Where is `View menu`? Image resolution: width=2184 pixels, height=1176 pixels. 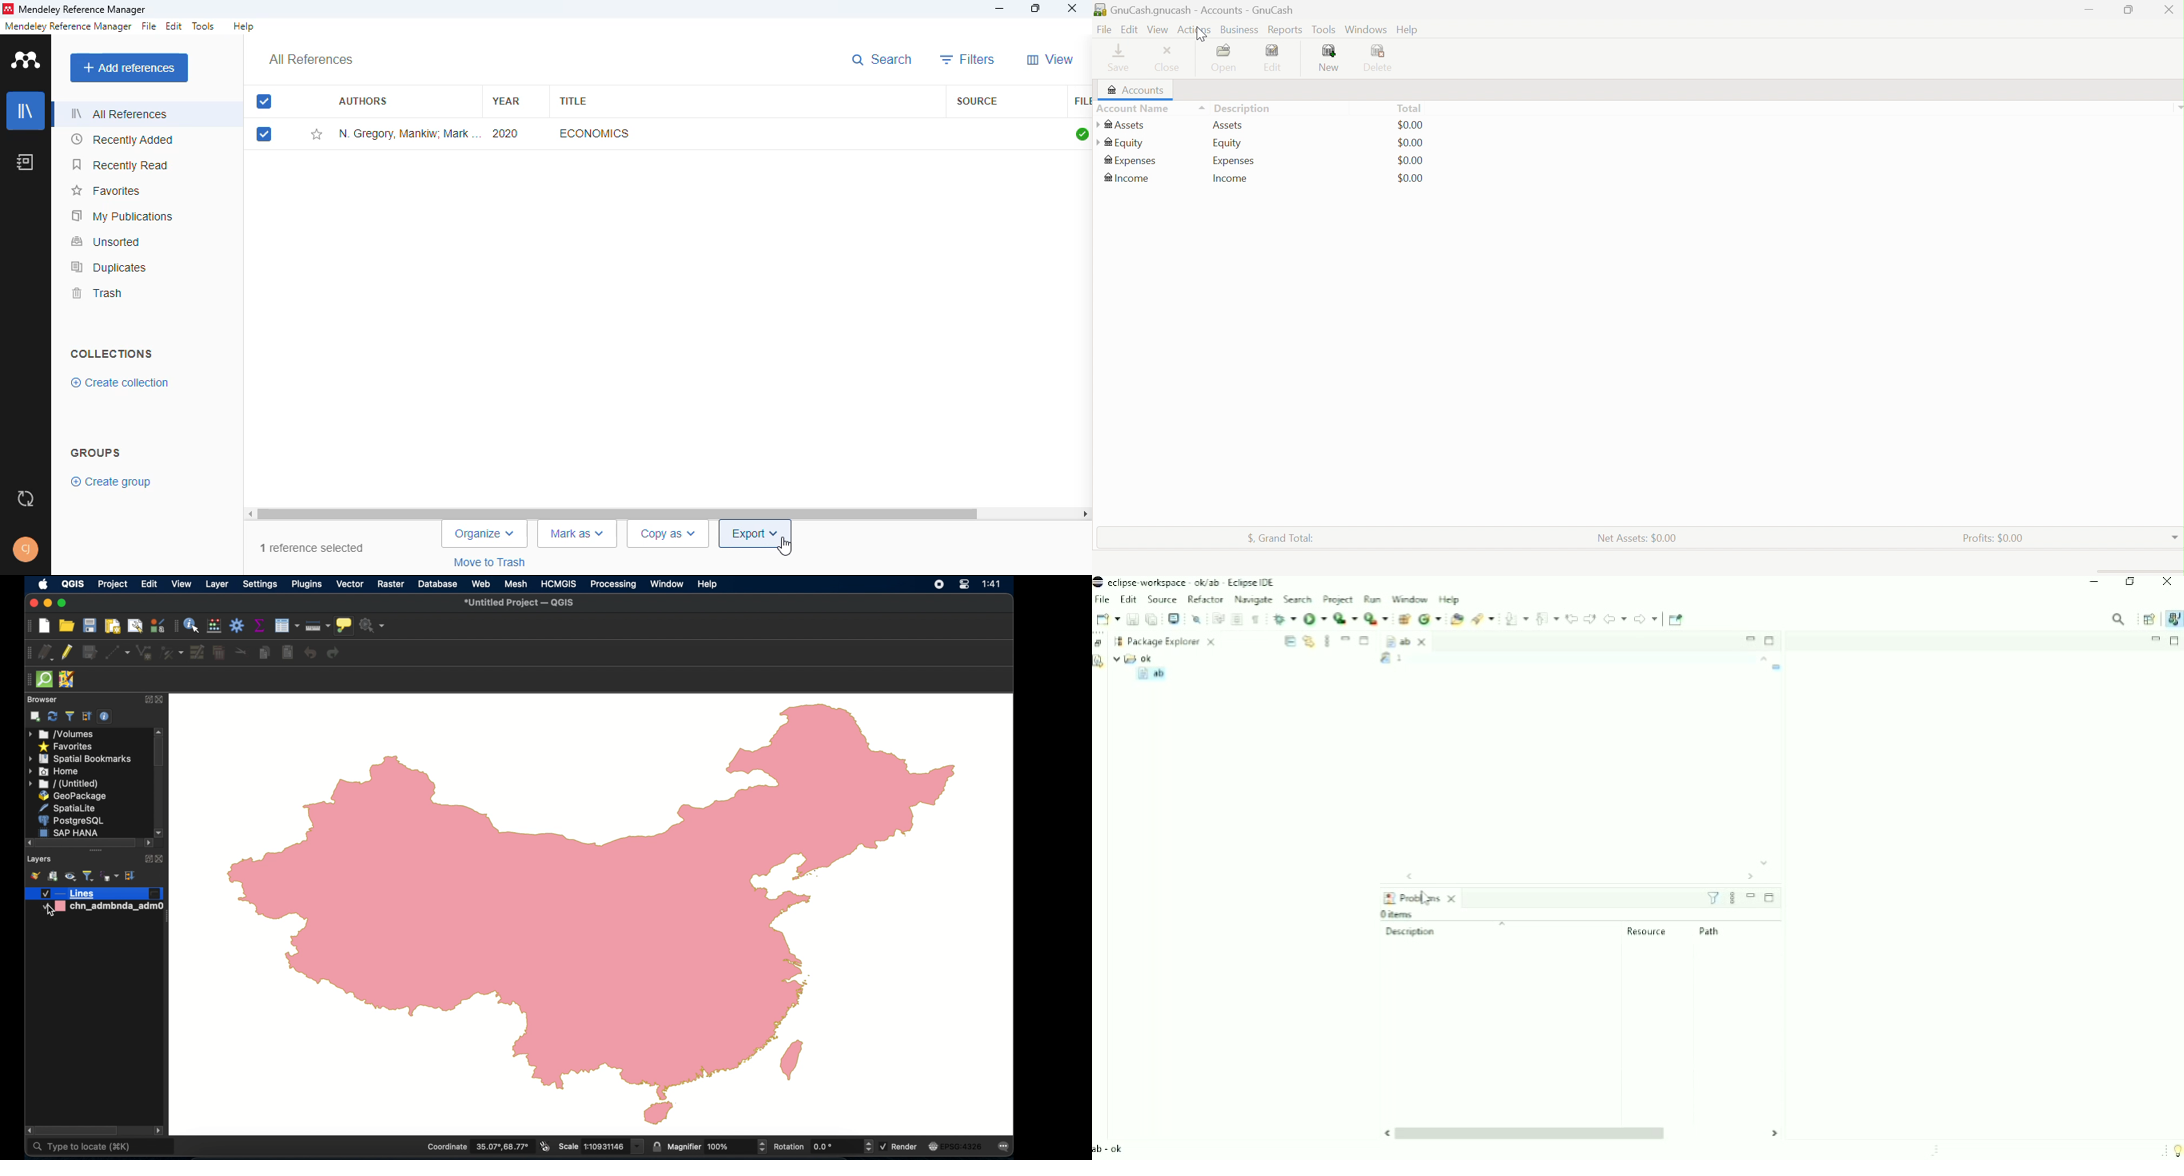 View menu is located at coordinates (1732, 899).